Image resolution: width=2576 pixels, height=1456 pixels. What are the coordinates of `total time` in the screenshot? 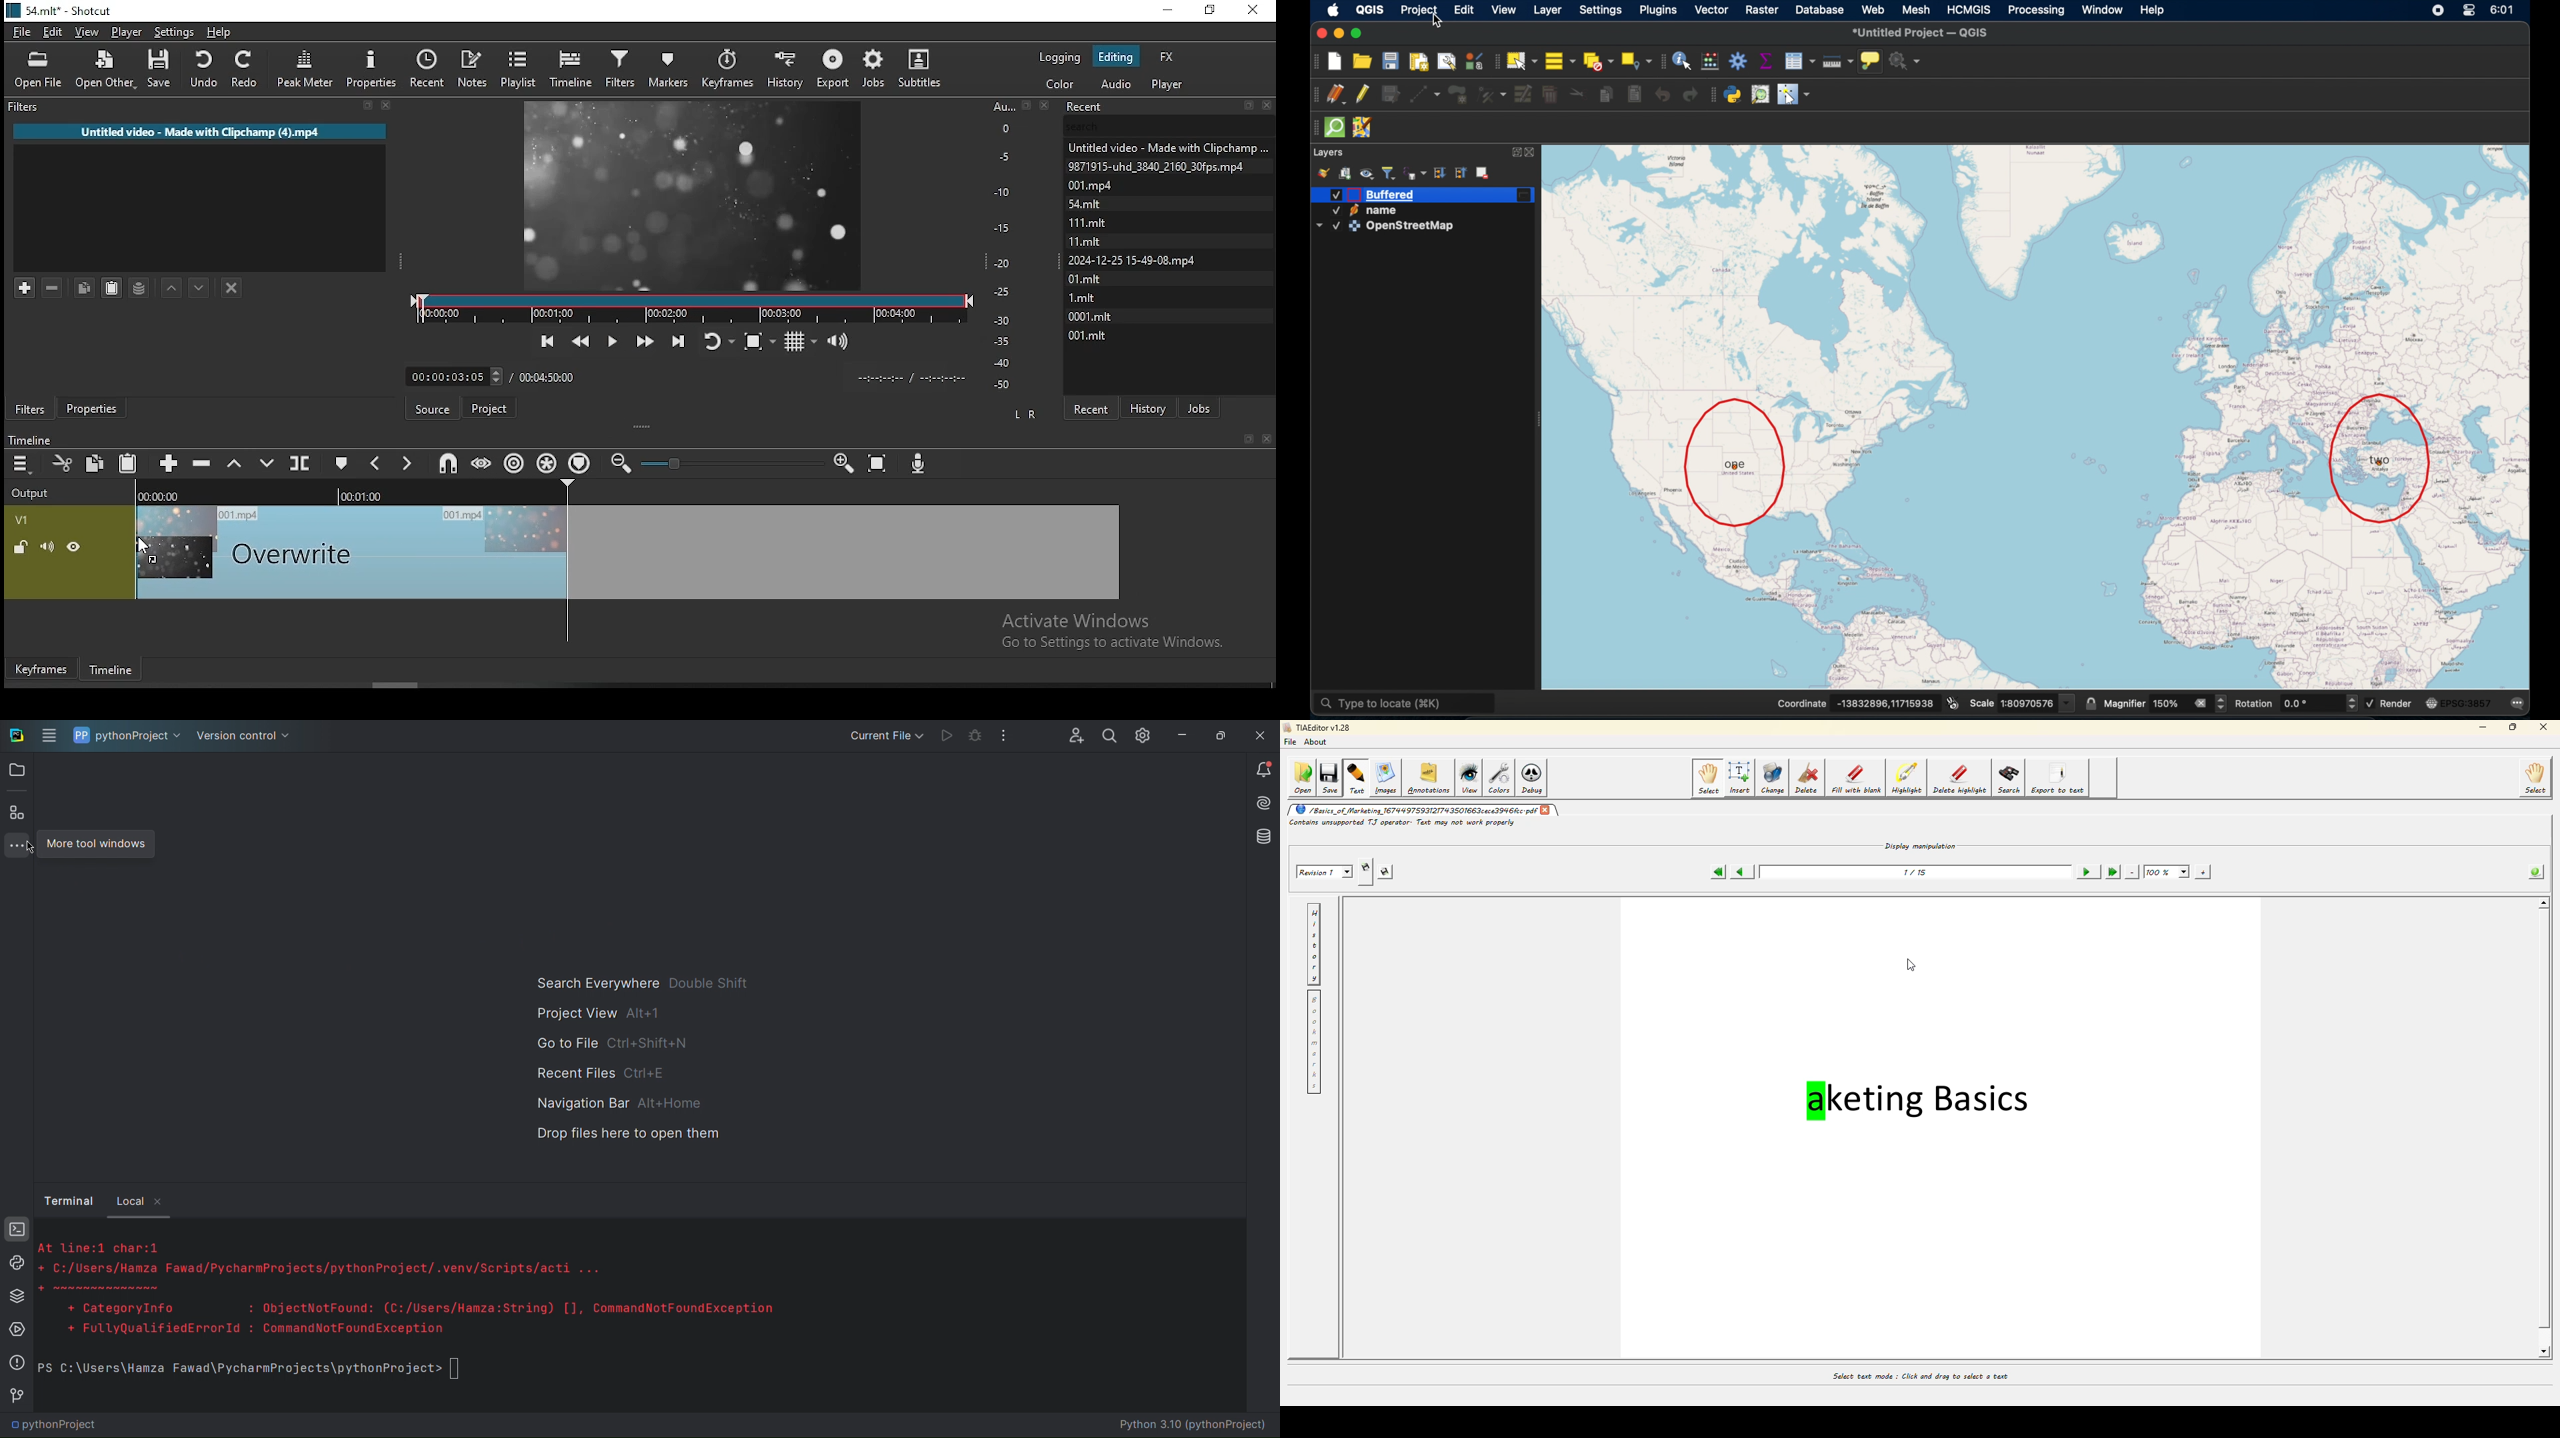 It's located at (549, 376).